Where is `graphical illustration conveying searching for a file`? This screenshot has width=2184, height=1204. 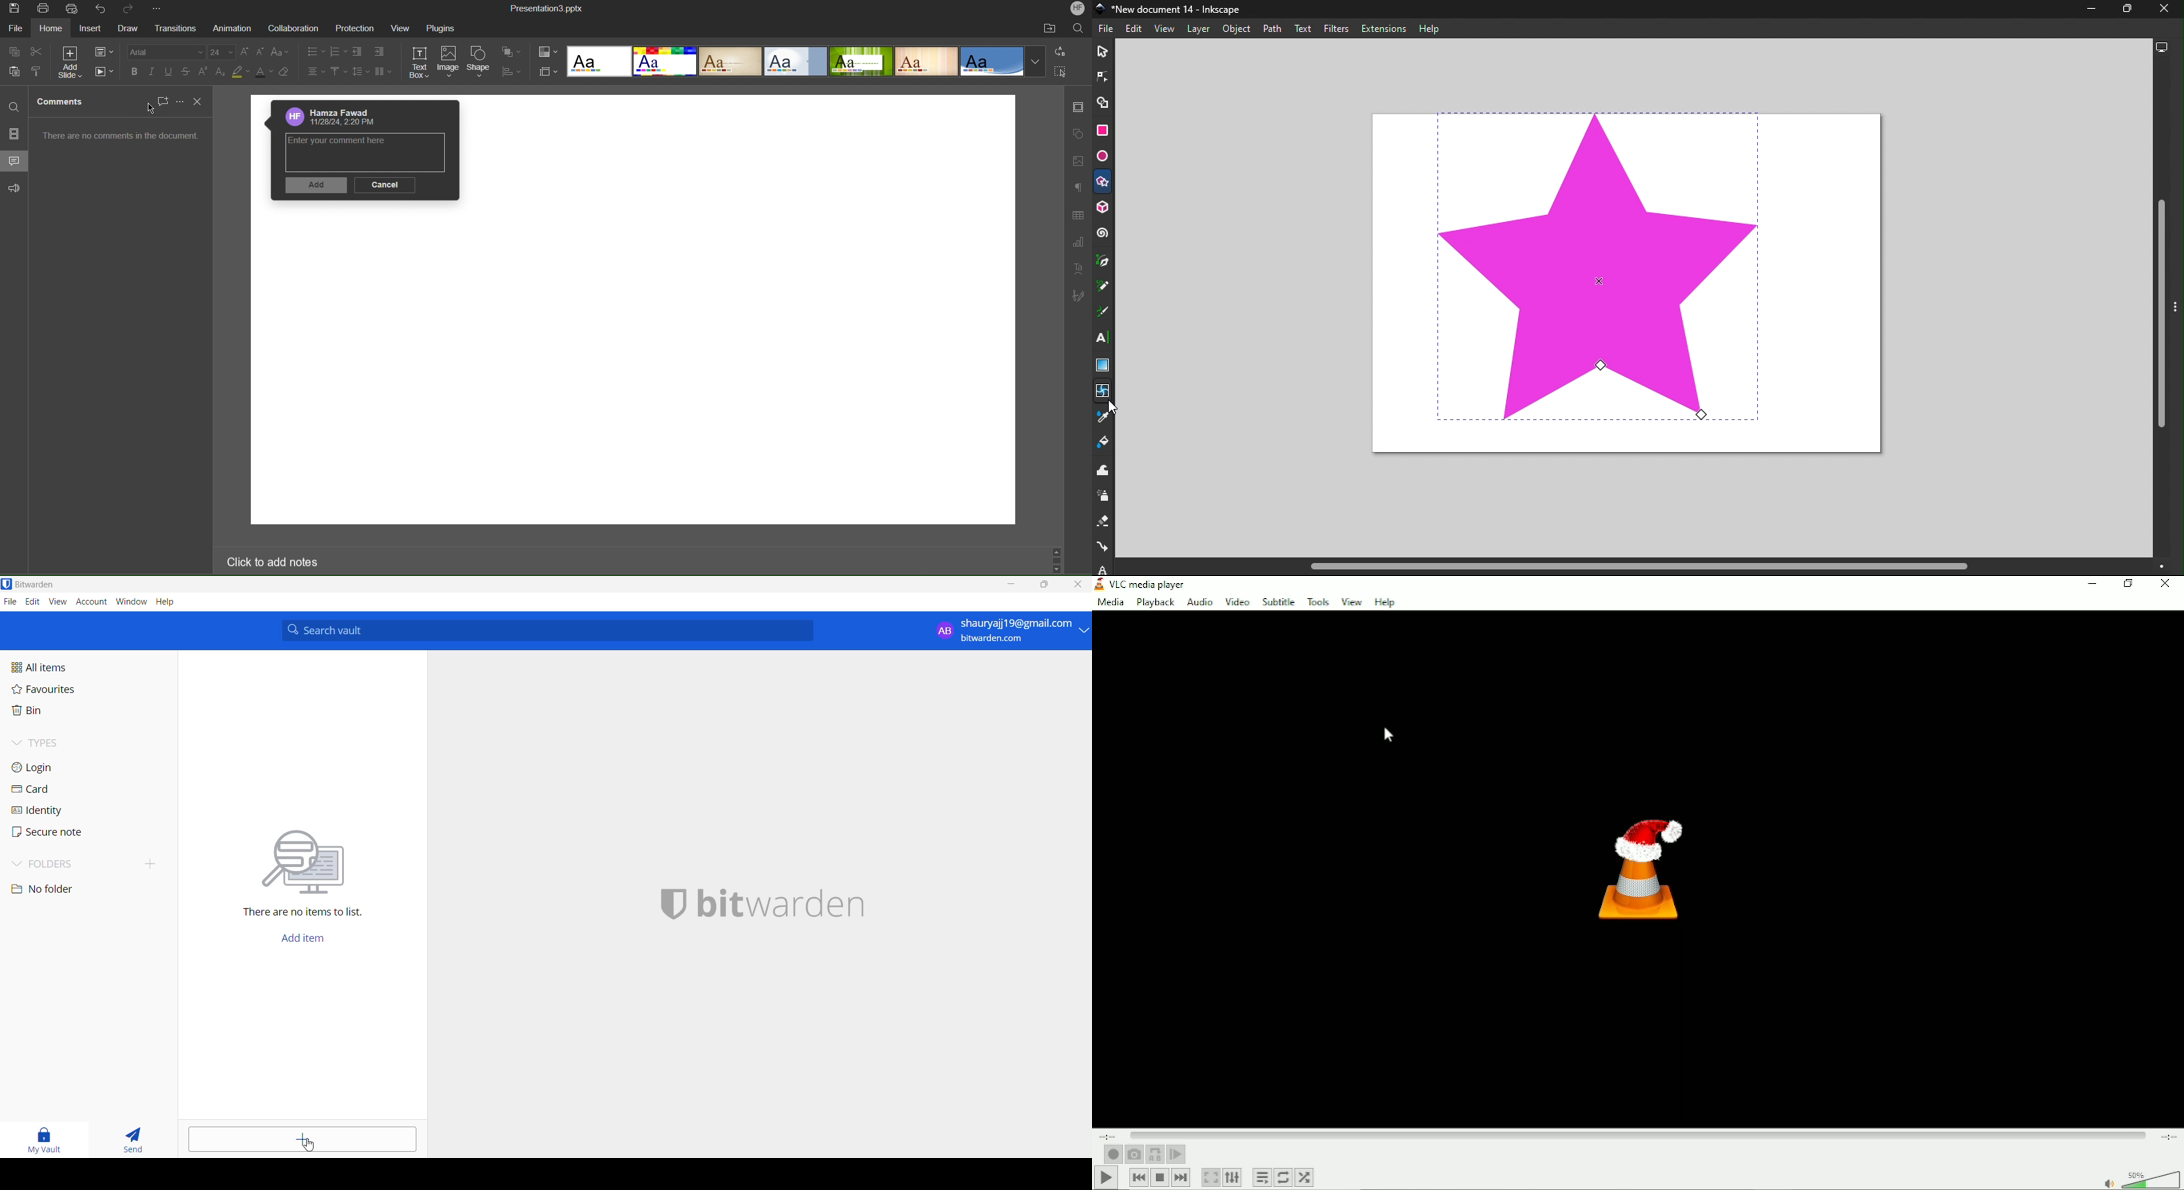
graphical illustration conveying searching for a file is located at coordinates (314, 860).